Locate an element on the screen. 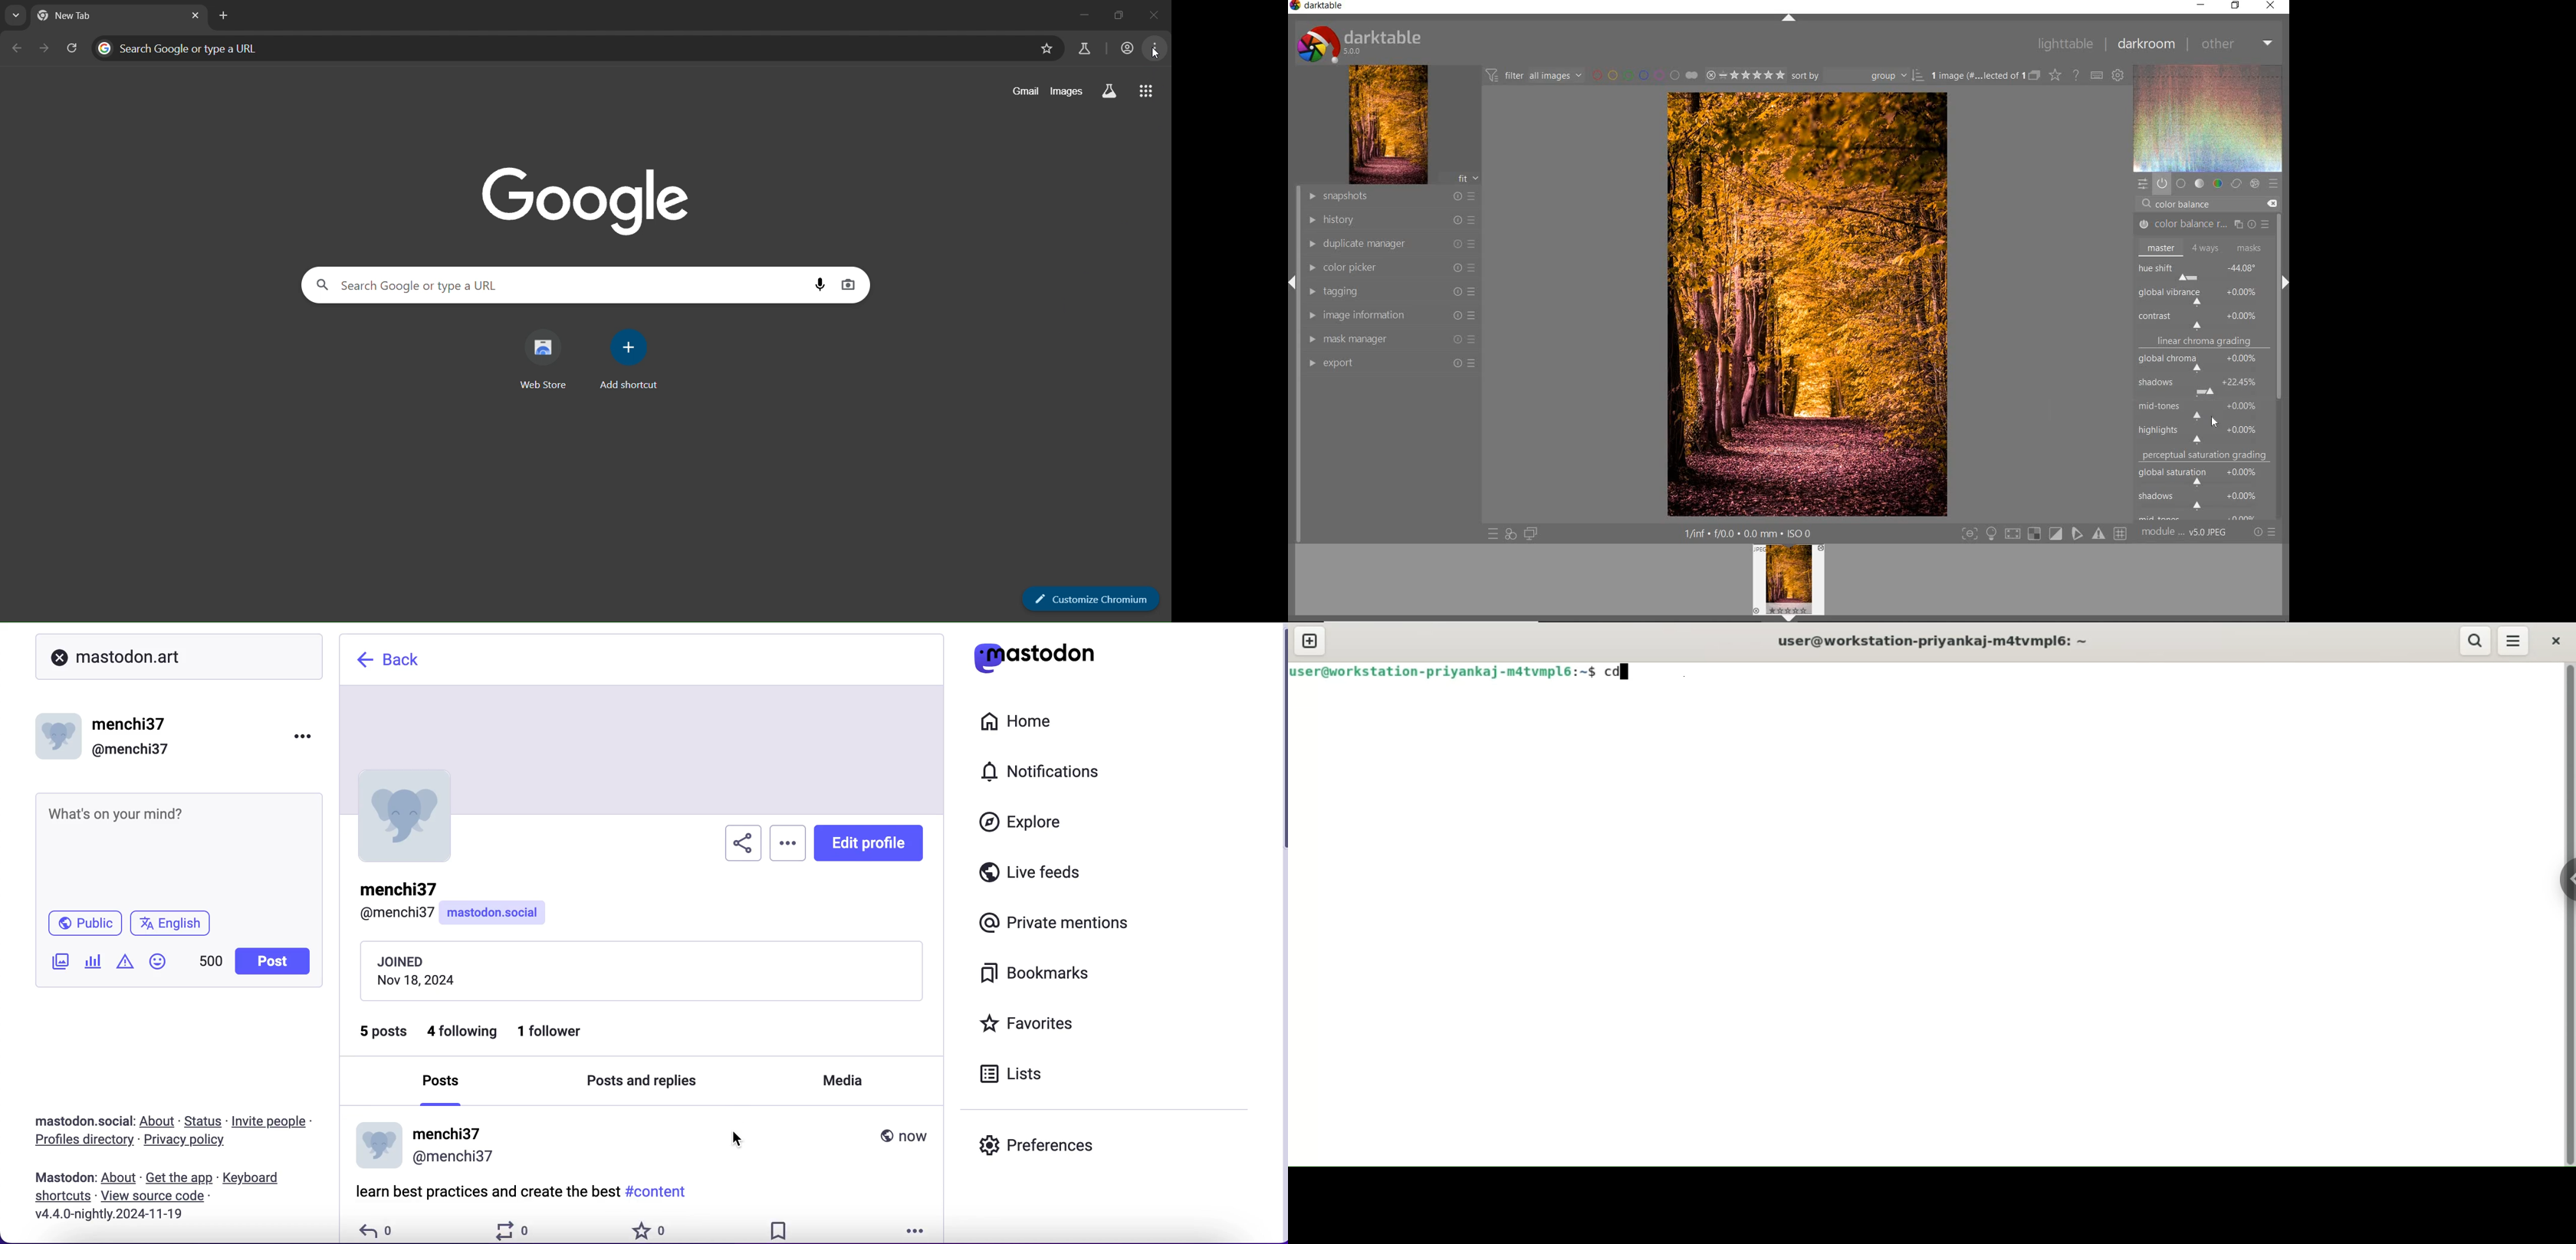 The width and height of the screenshot is (2576, 1260). account is located at coordinates (1127, 49).